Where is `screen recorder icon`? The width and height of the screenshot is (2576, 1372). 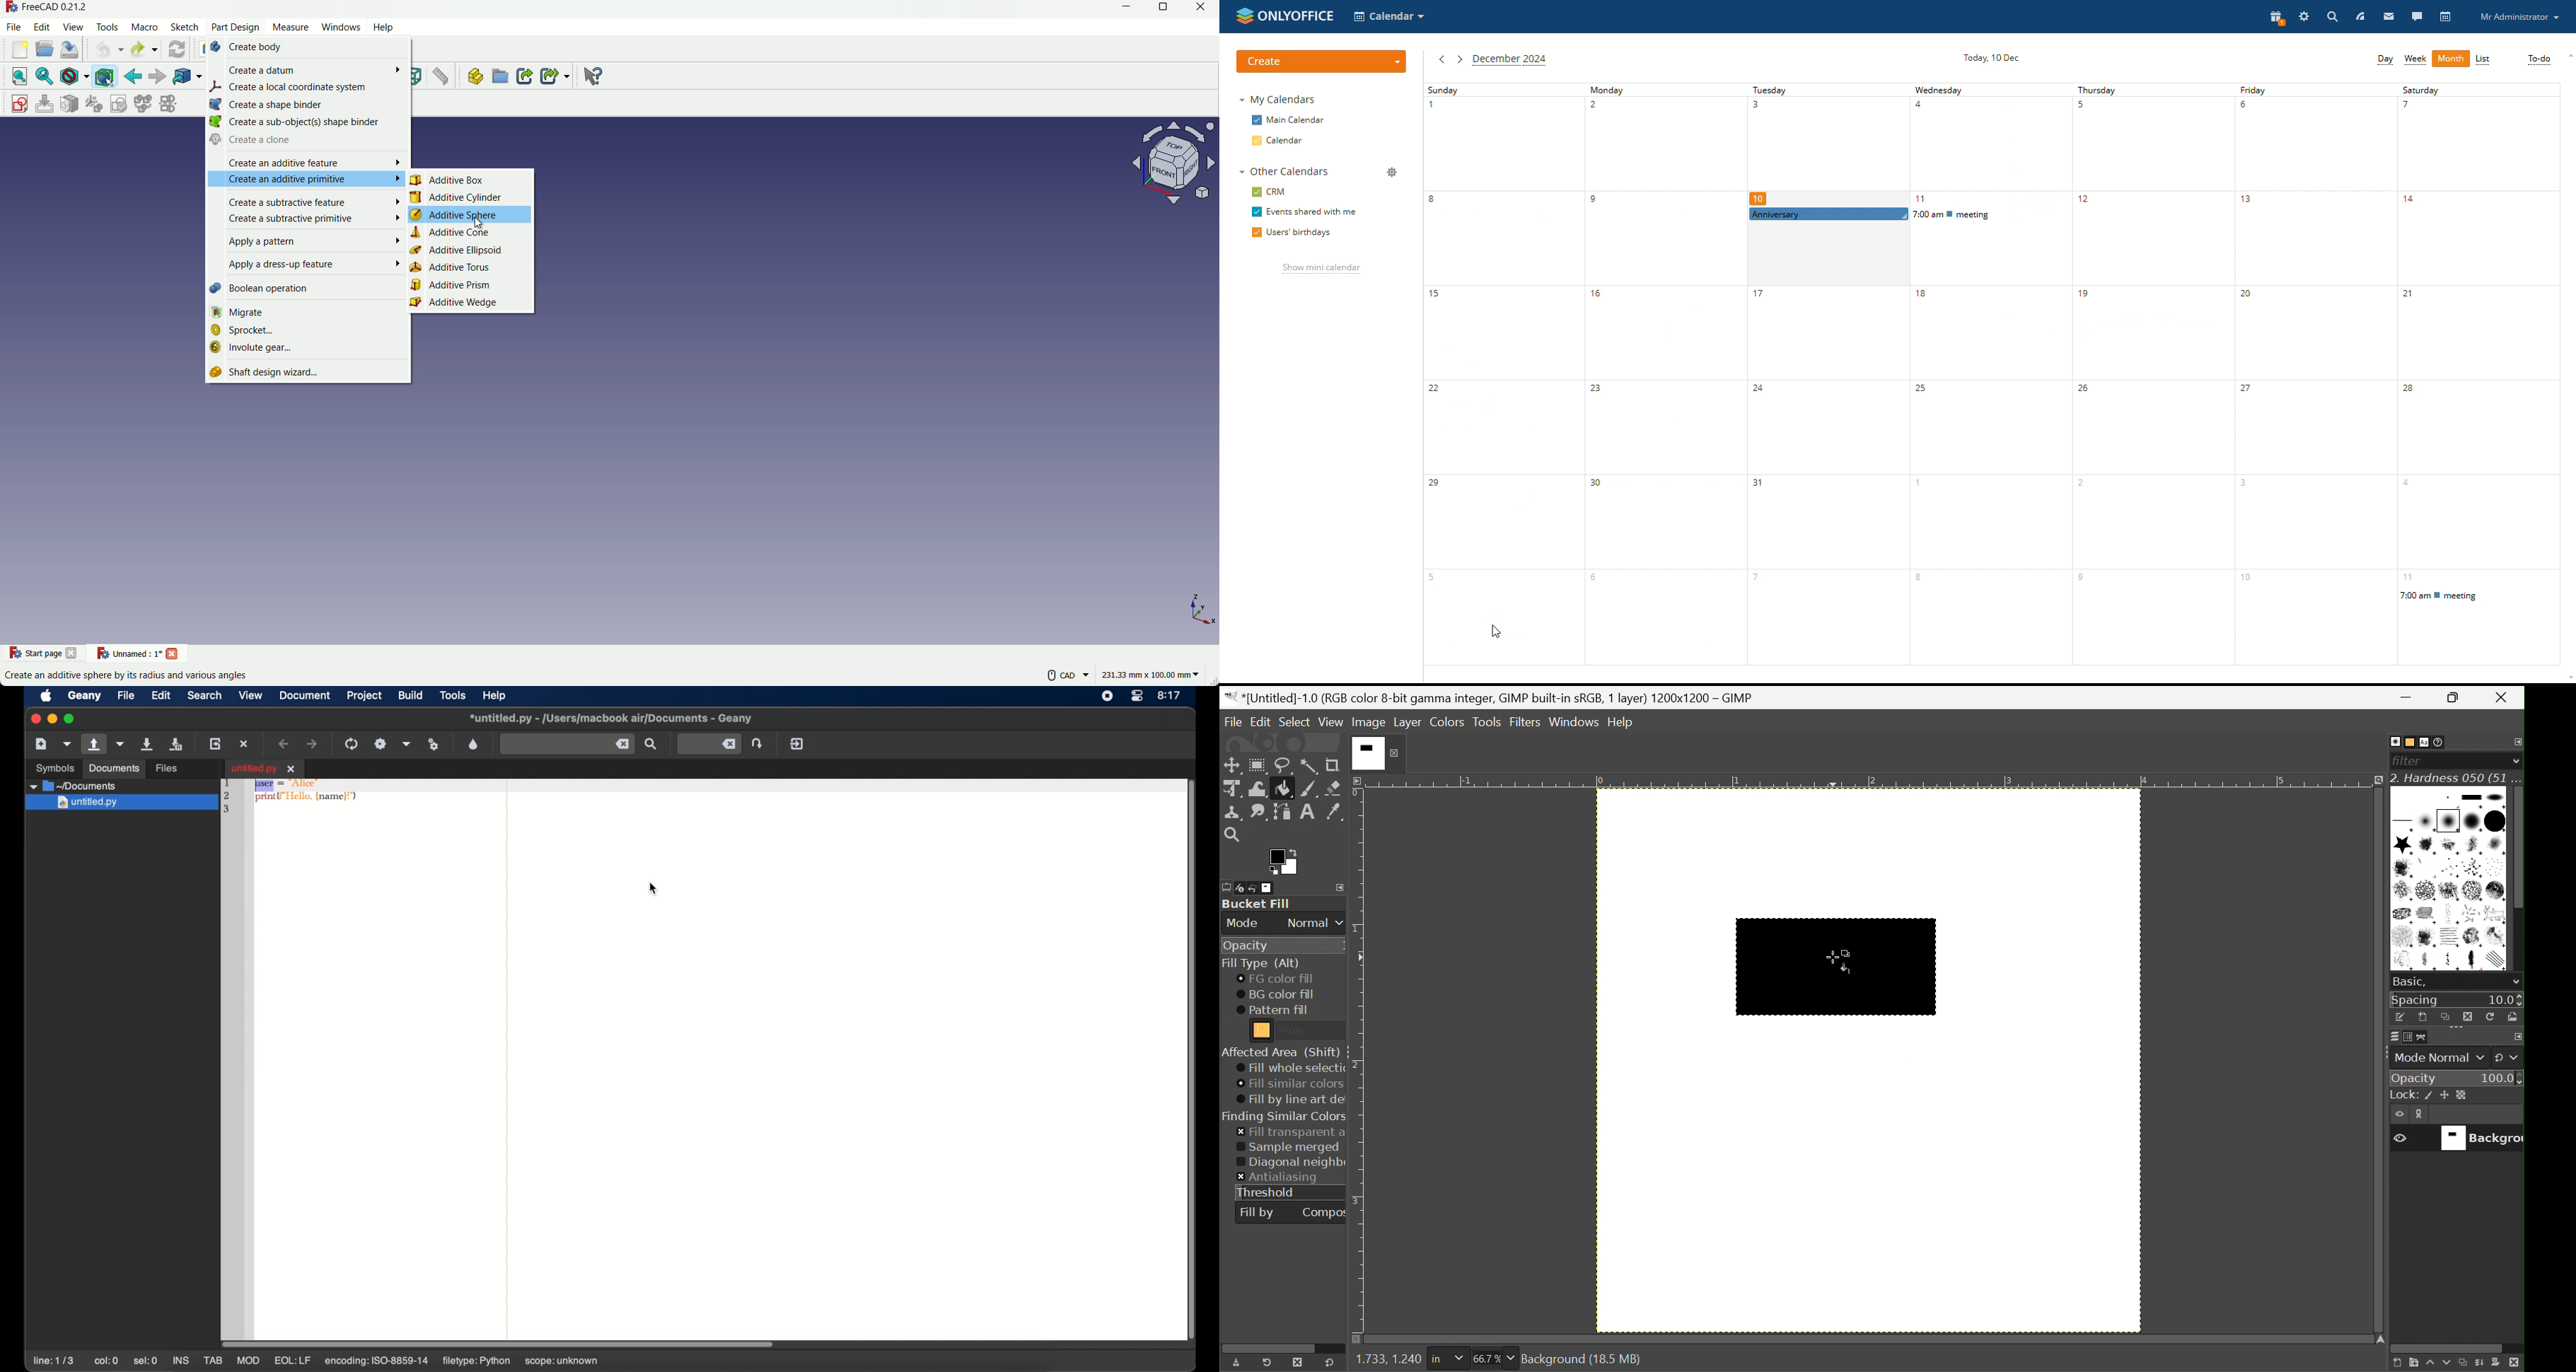
screen recorder icon is located at coordinates (1107, 696).